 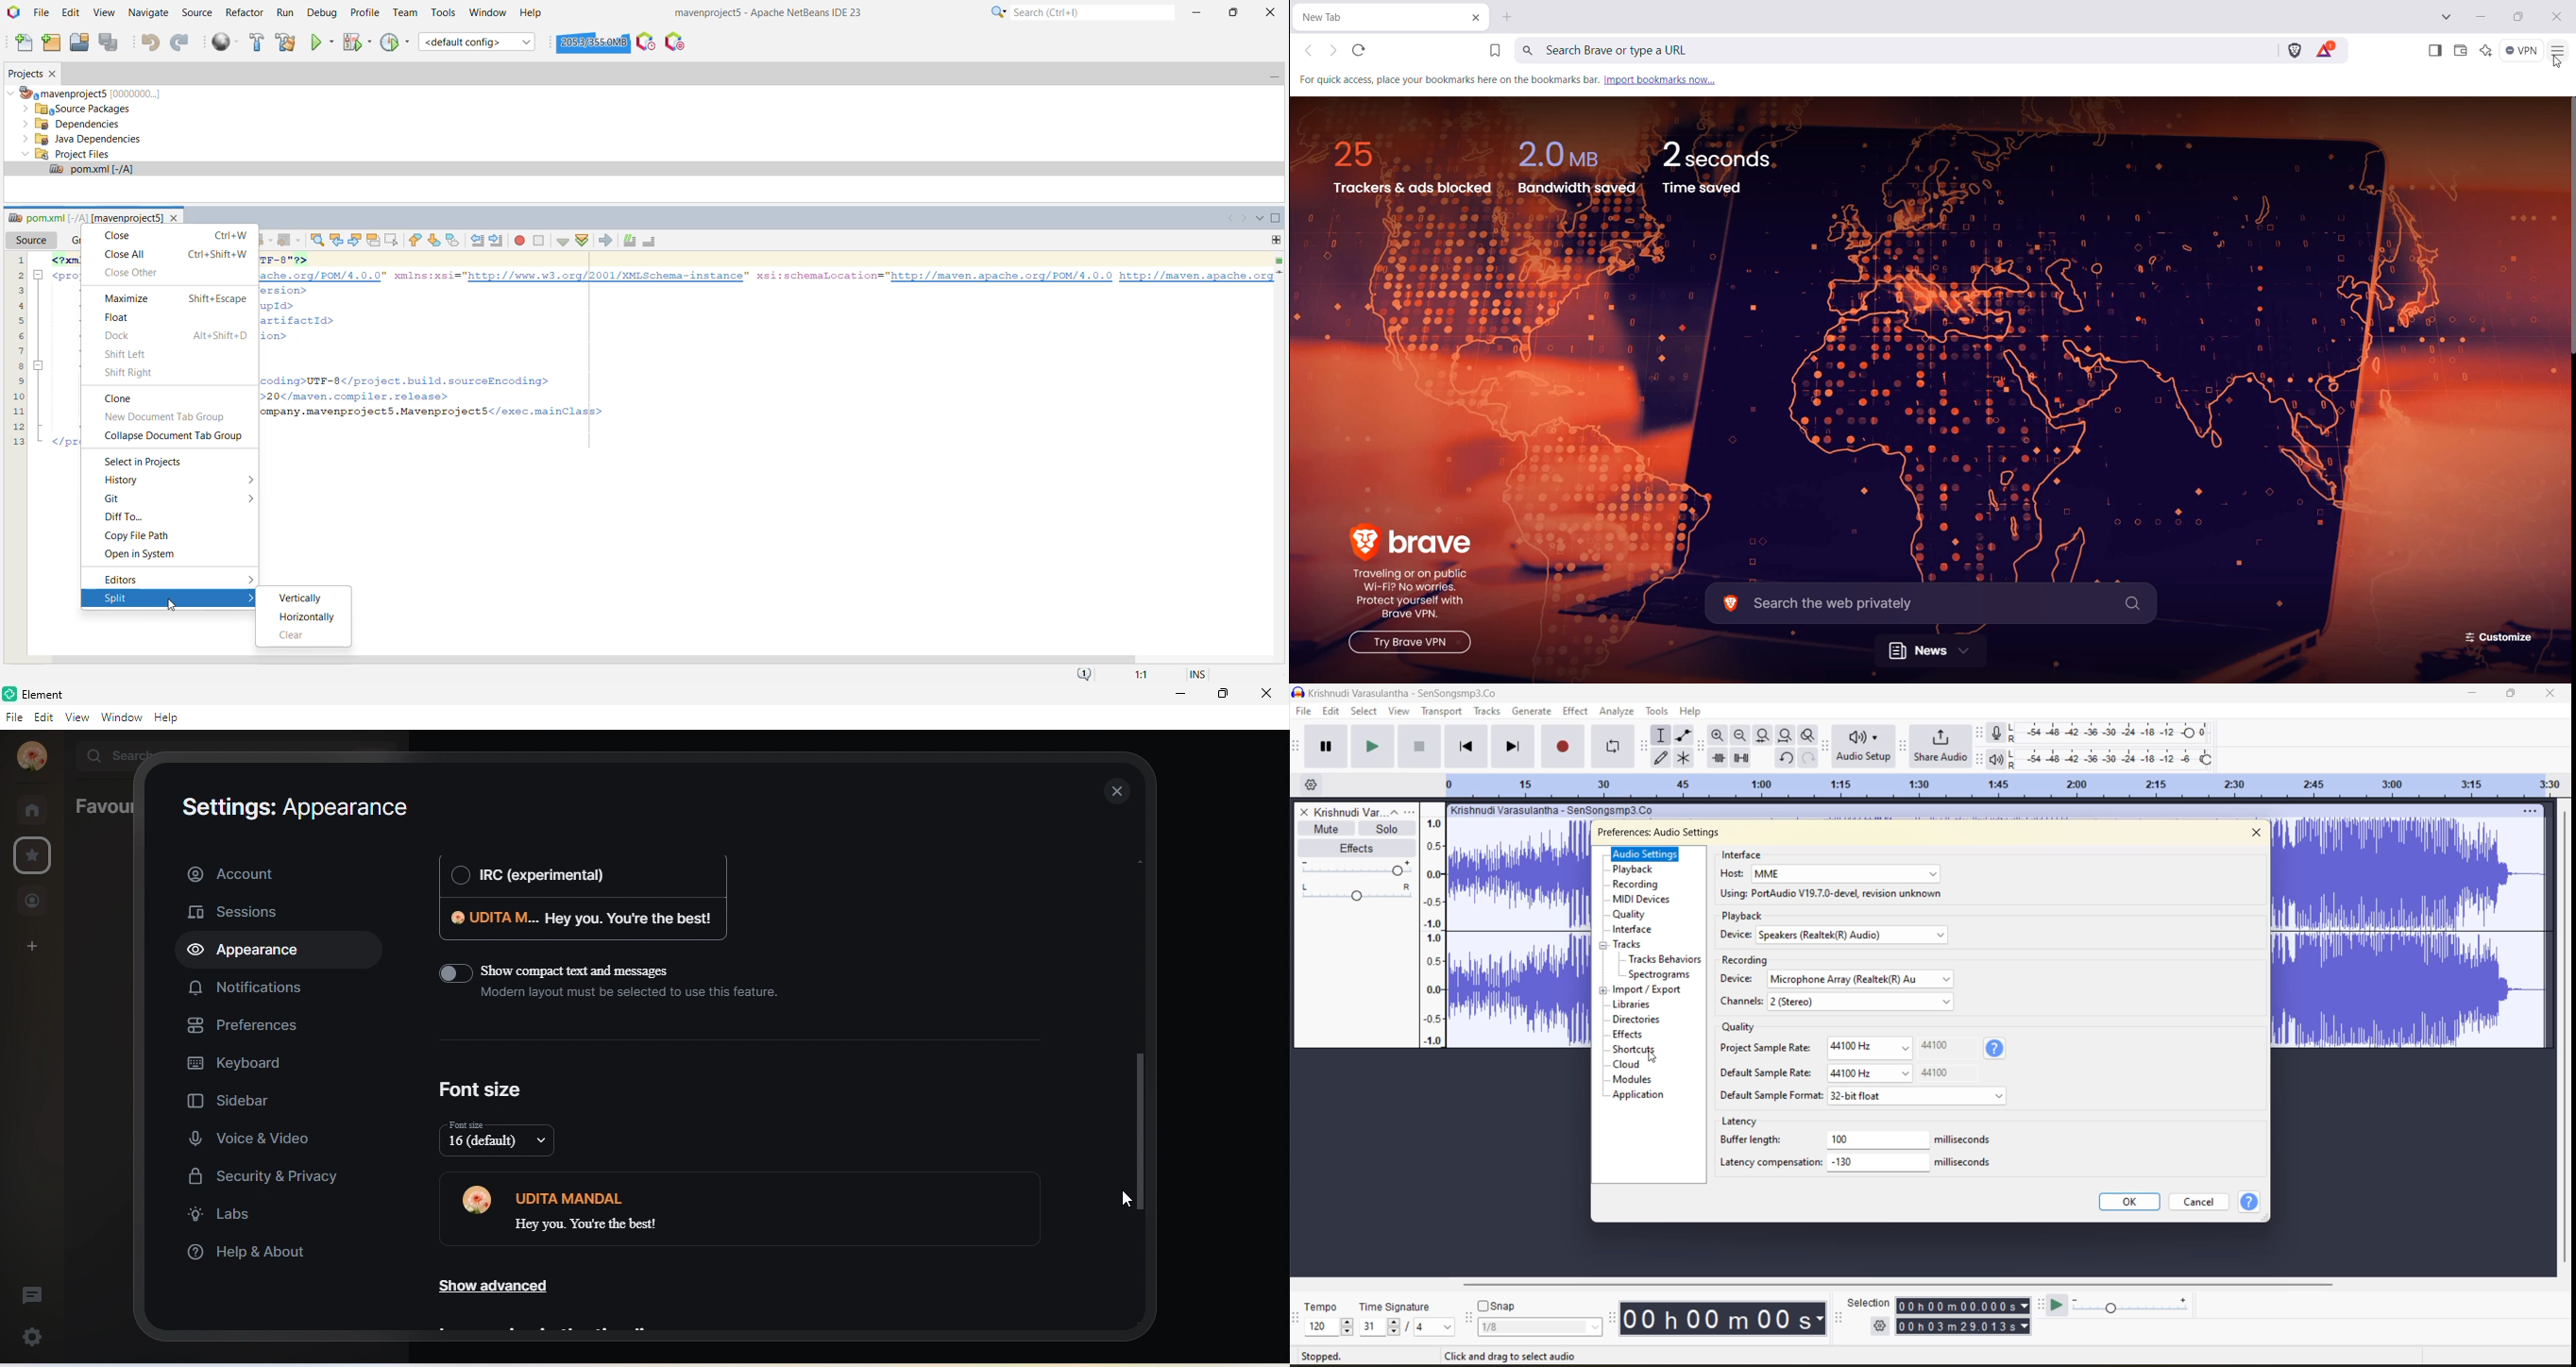 I want to click on setting: appearance, so click(x=298, y=812).